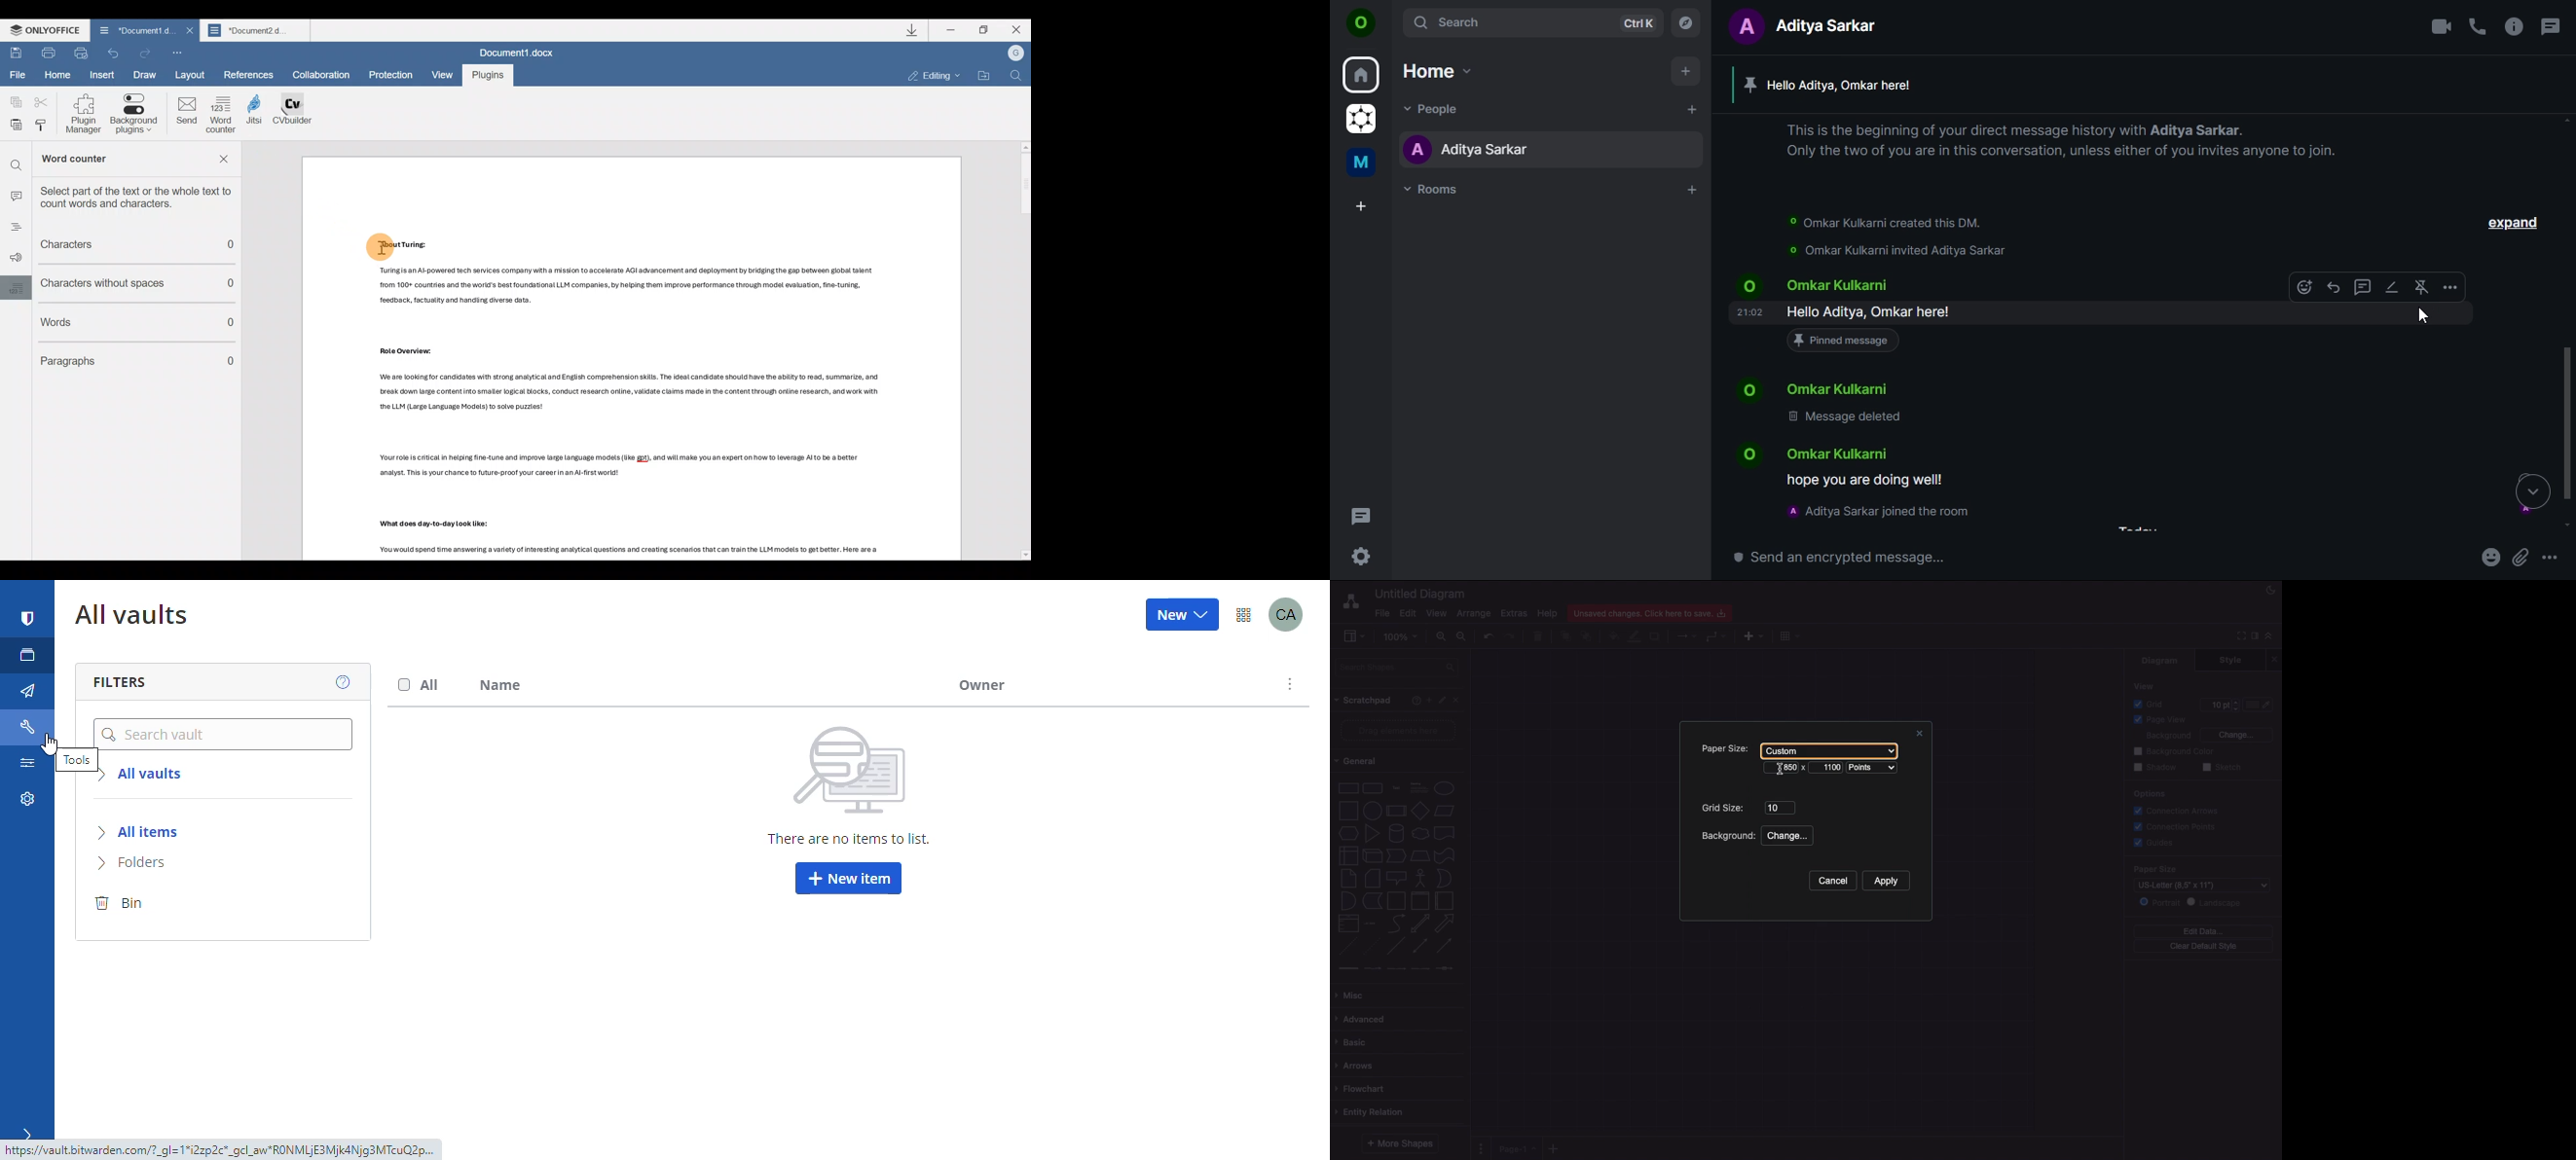 This screenshot has height=1176, width=2576. I want to click on me, so click(1362, 161).